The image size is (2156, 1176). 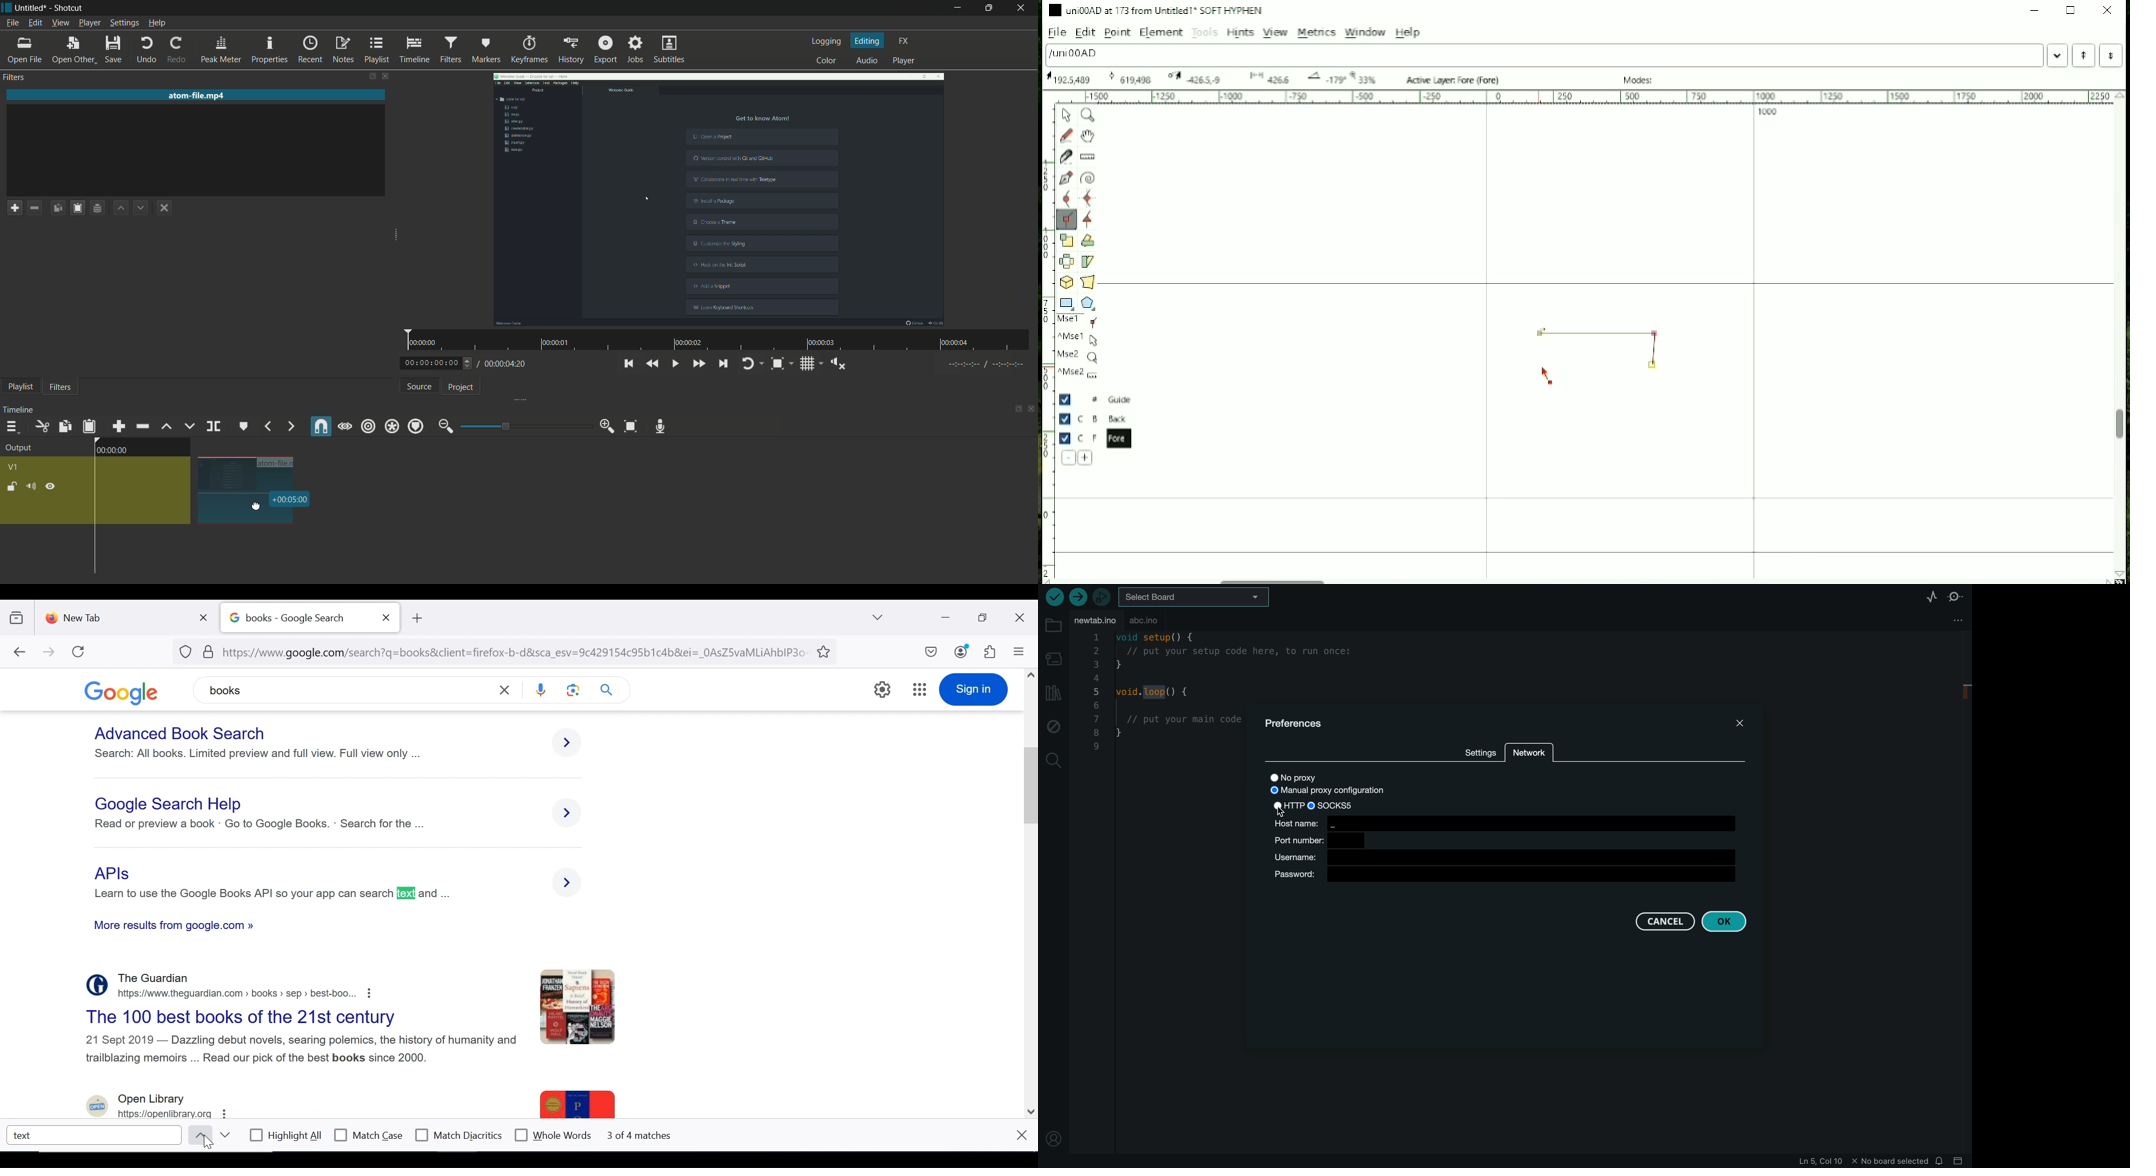 What do you see at coordinates (41, 427) in the screenshot?
I see `cut` at bounding box center [41, 427].